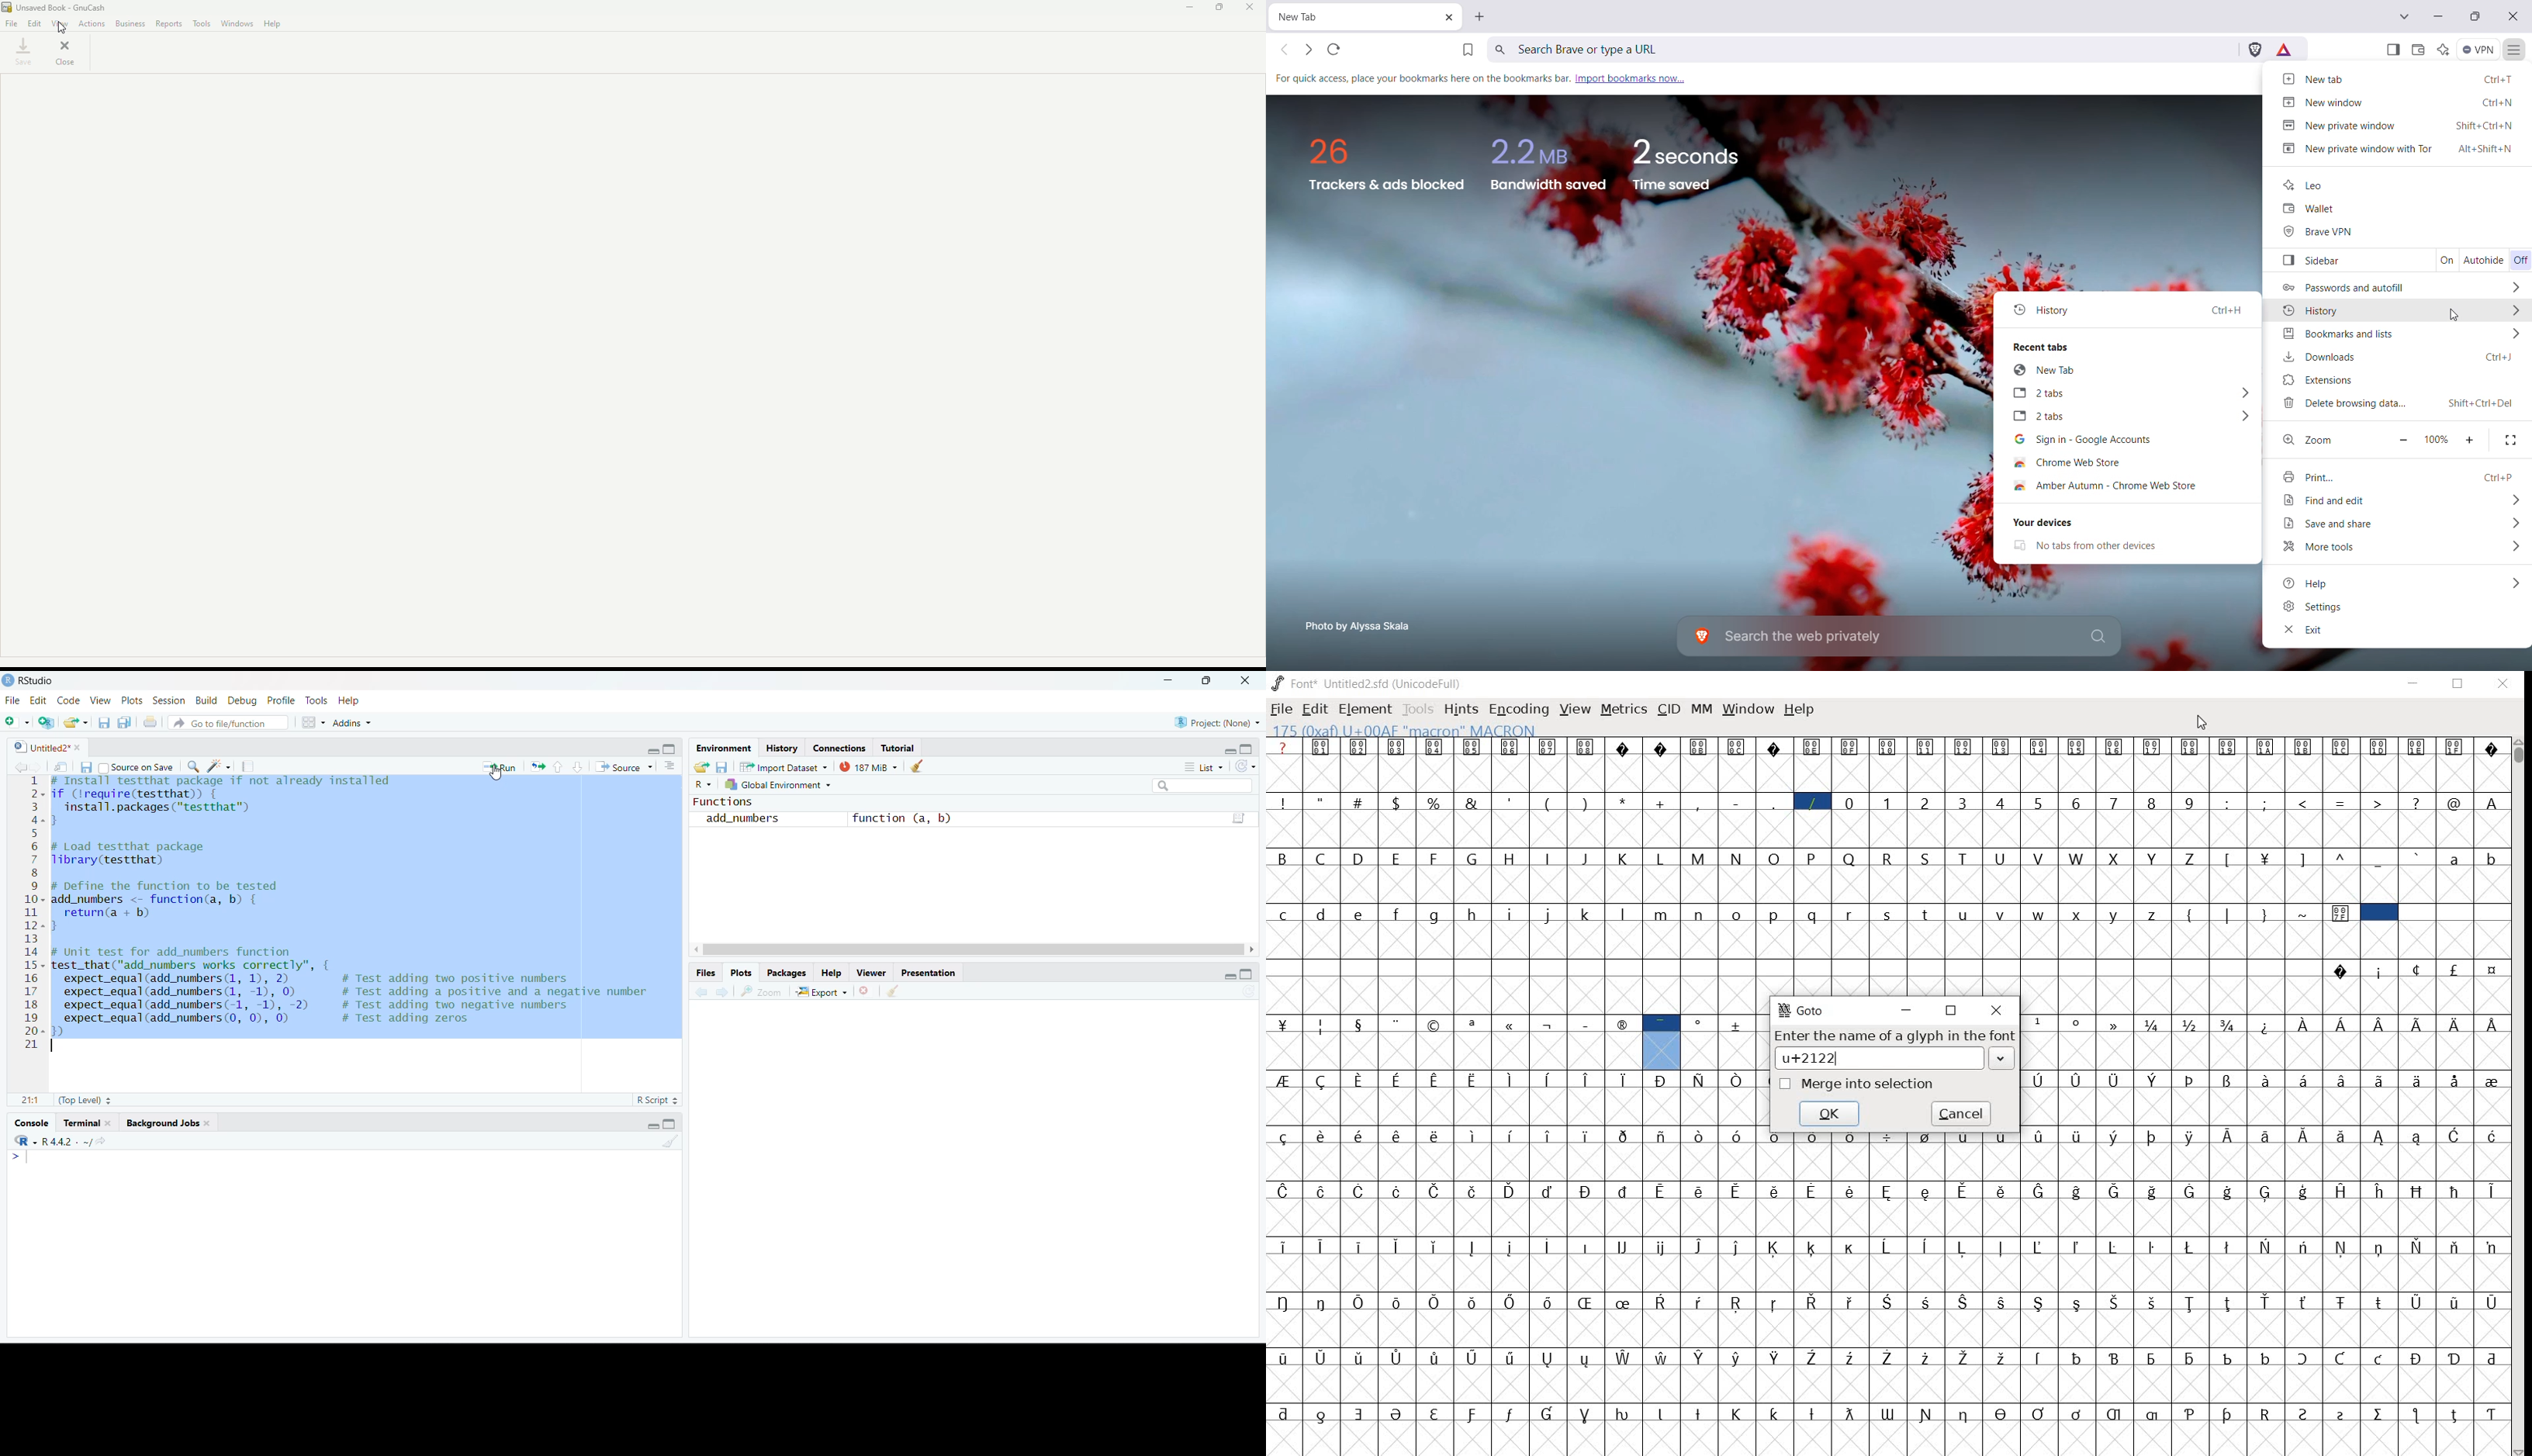 The width and height of the screenshot is (2548, 1456). What do you see at coordinates (1239, 818) in the screenshot?
I see `function(a,b)` at bounding box center [1239, 818].